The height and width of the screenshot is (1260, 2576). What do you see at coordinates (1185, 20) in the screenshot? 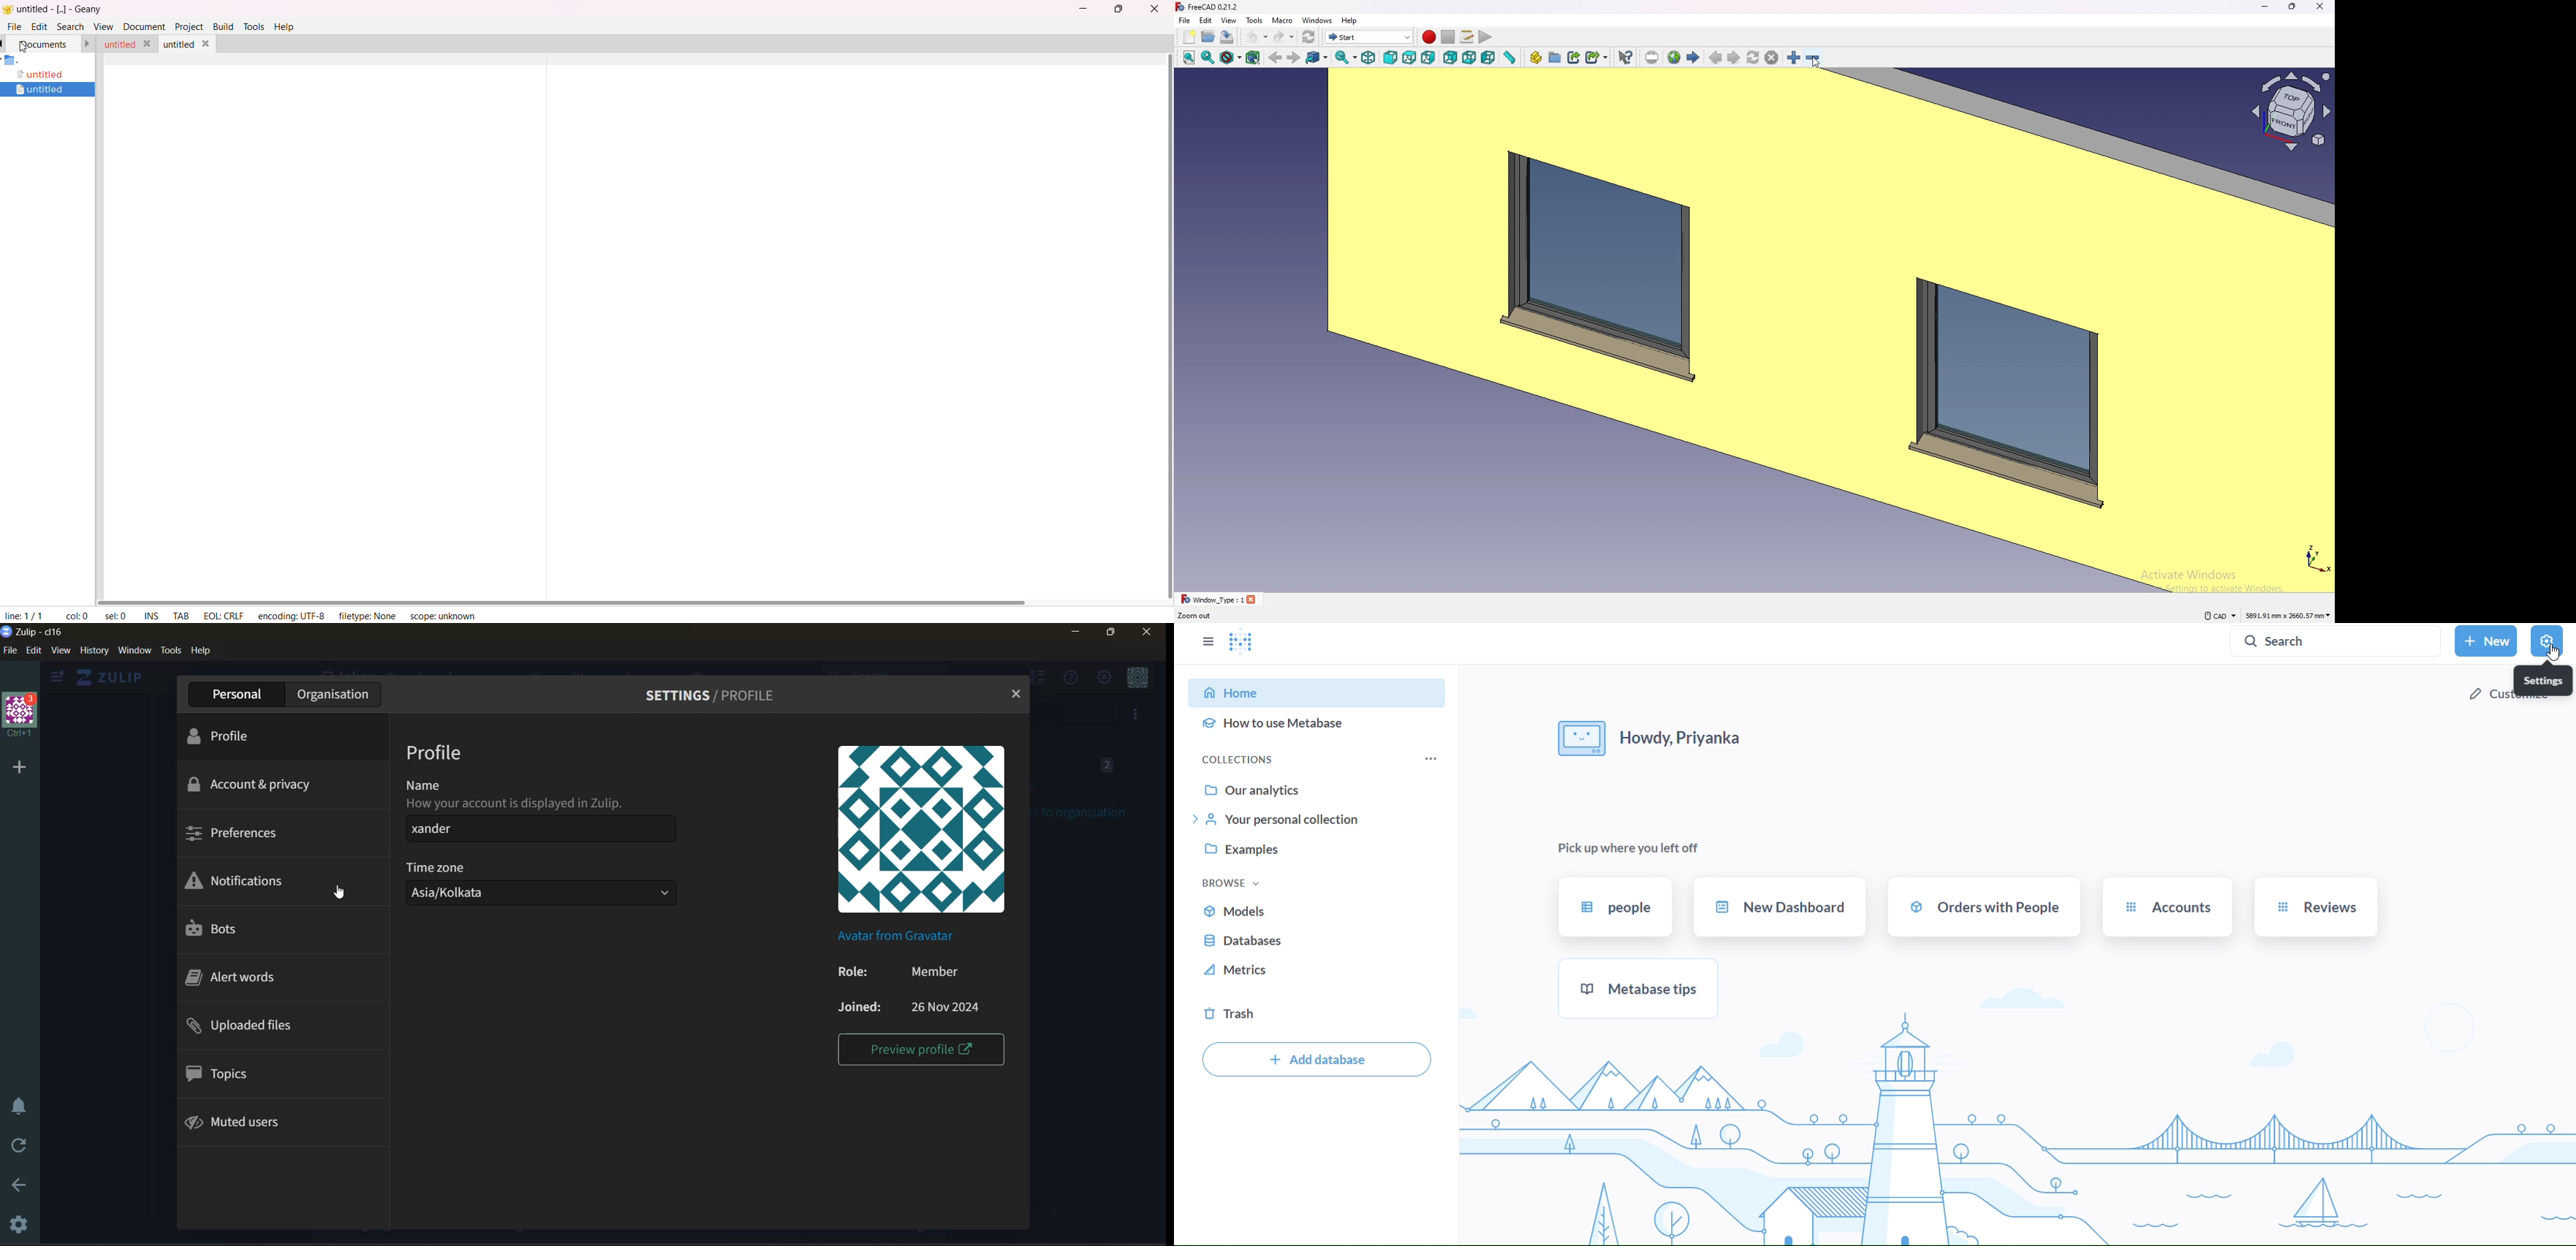
I see `file` at bounding box center [1185, 20].